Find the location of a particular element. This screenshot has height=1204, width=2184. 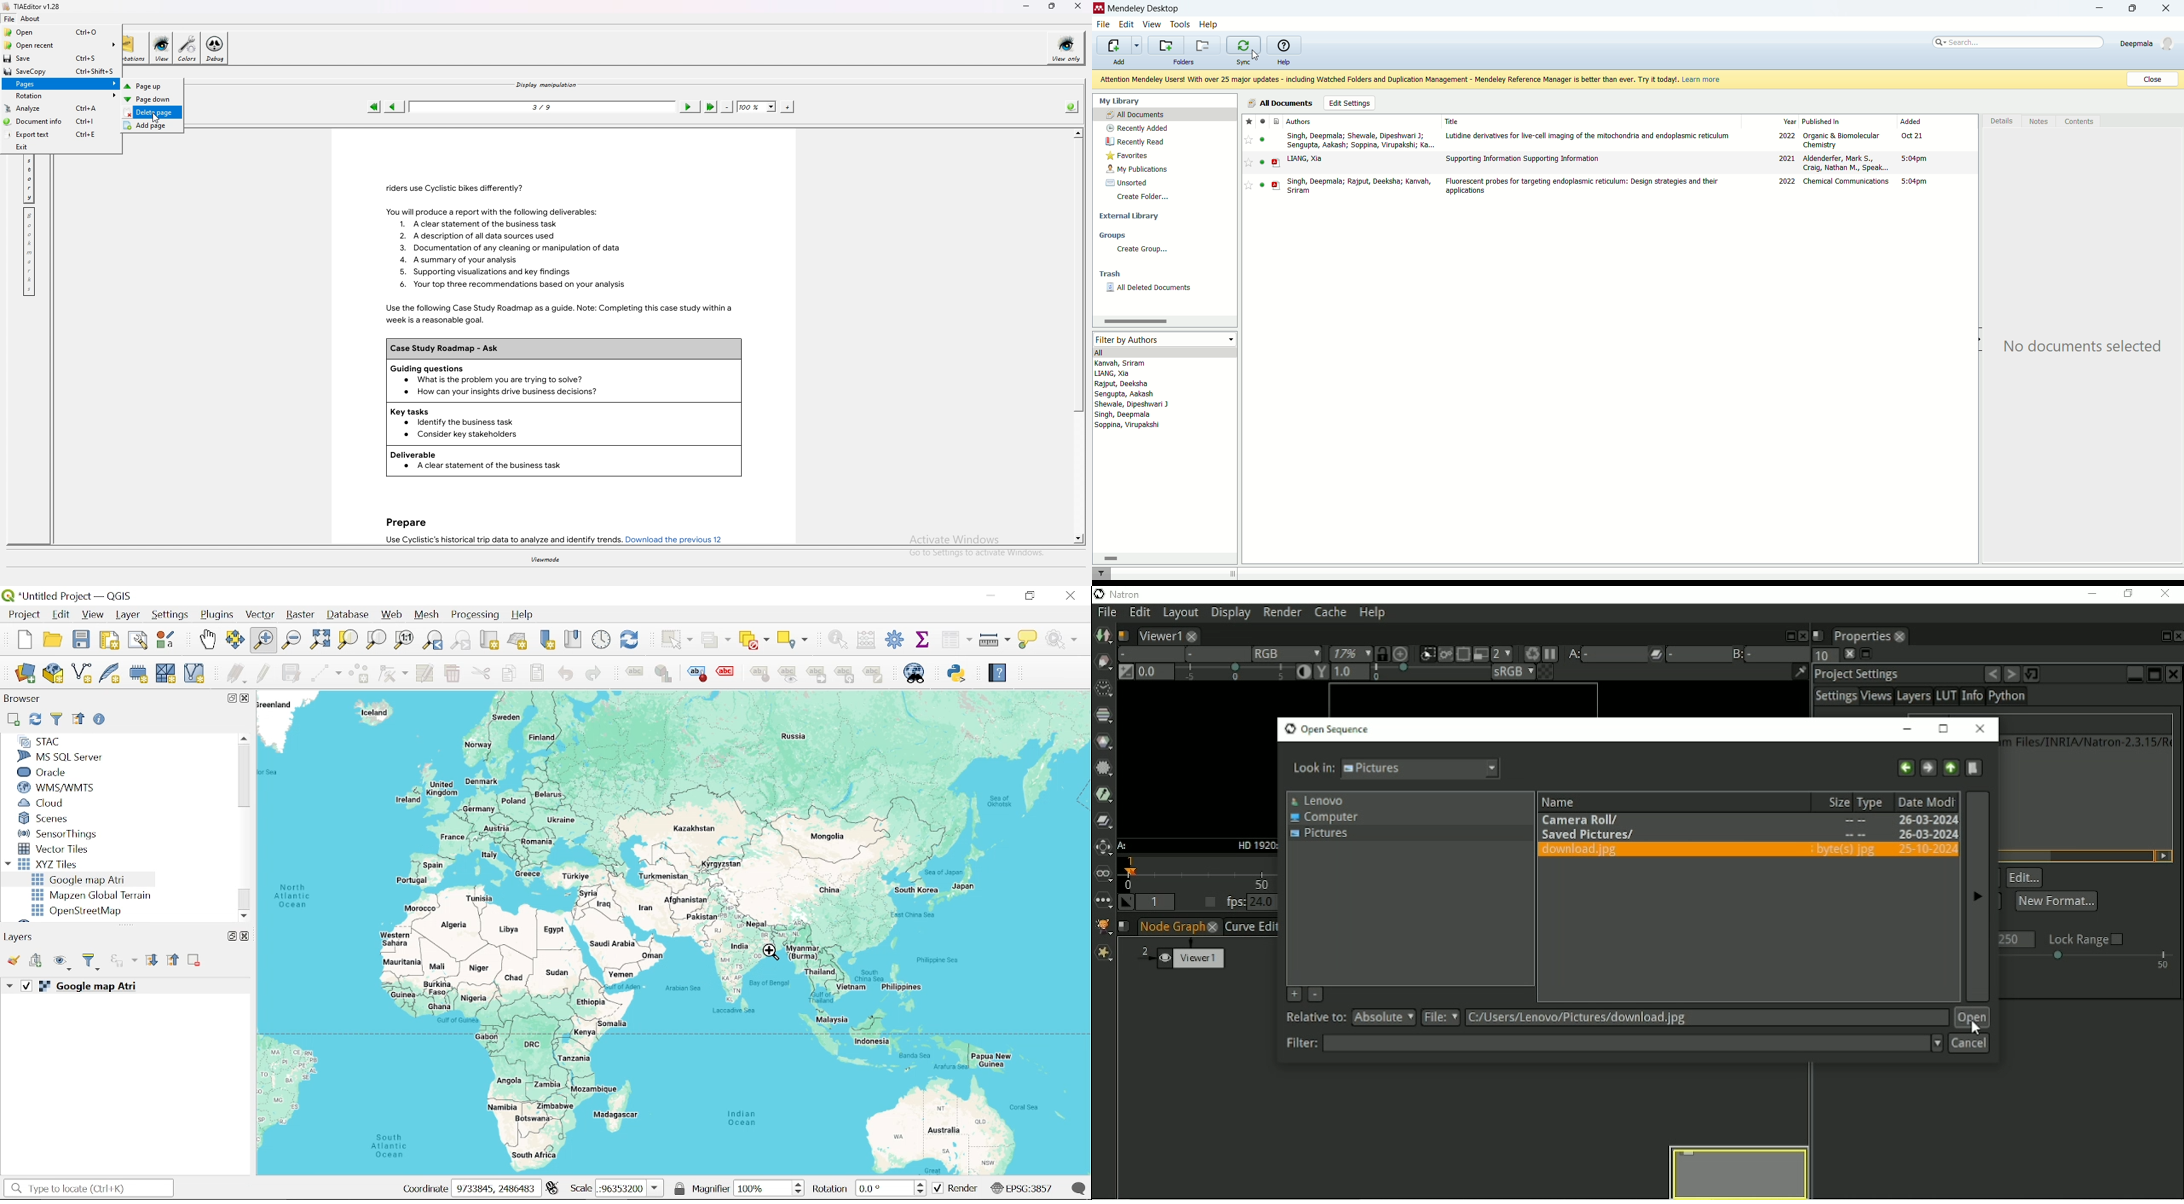

File type is located at coordinates (1277, 122).